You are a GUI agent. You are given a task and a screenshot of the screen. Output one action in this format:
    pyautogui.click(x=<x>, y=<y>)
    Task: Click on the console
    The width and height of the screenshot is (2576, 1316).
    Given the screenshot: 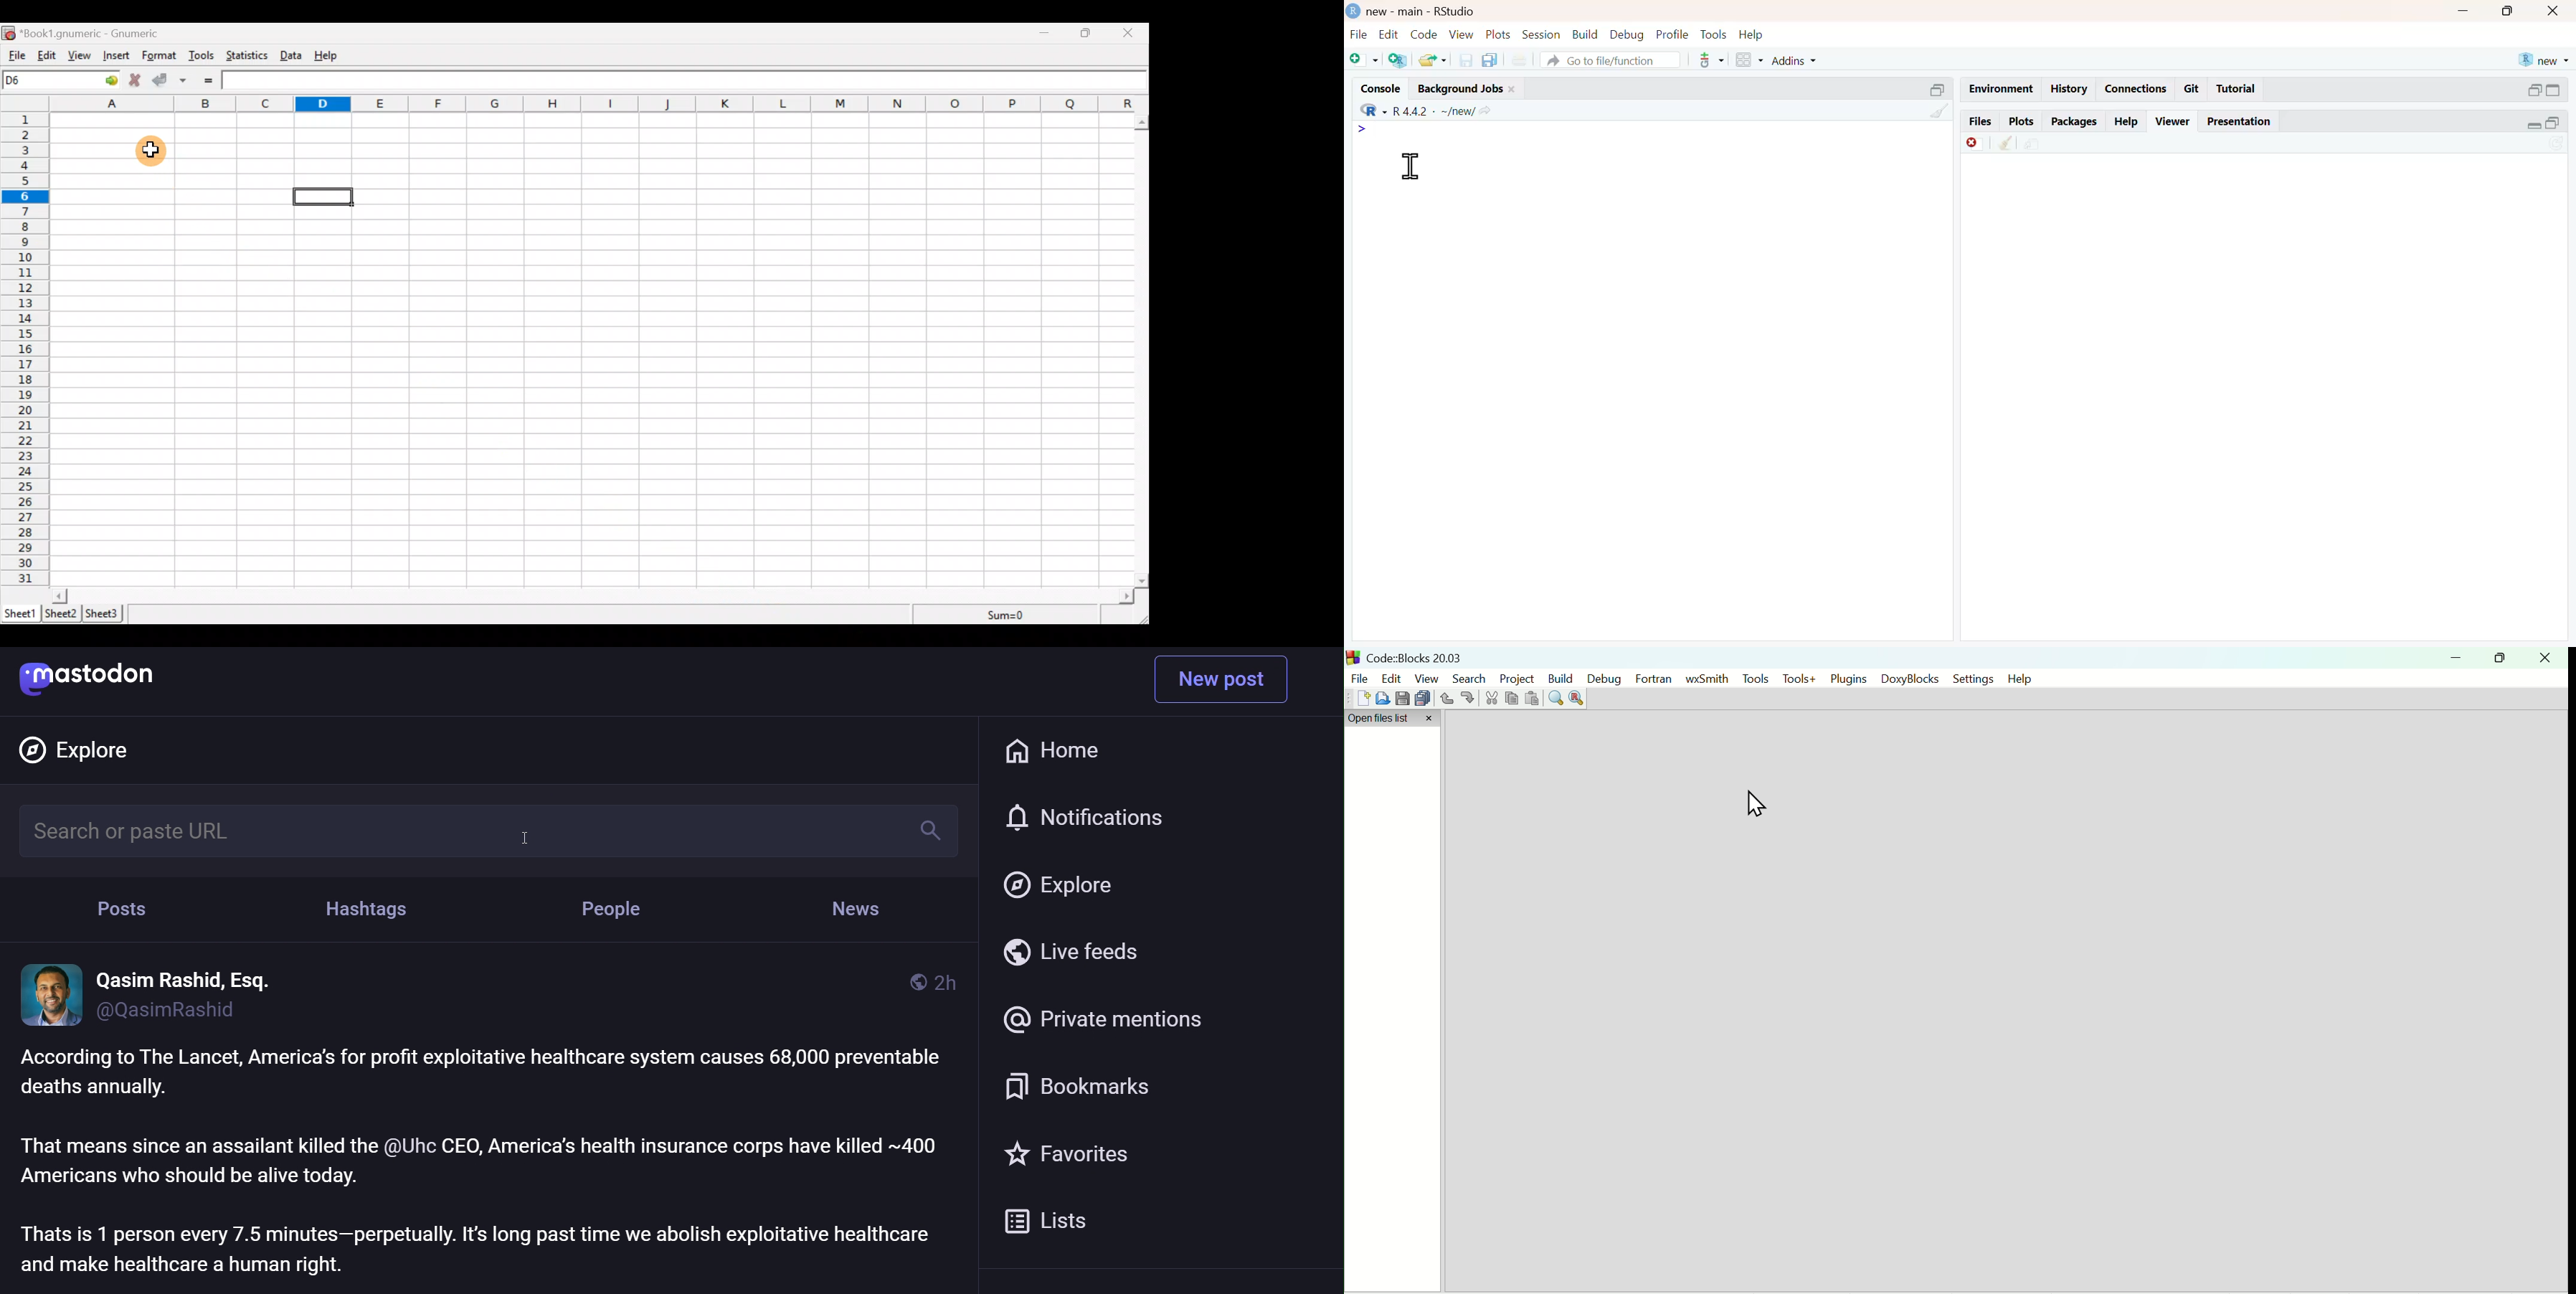 What is the action you would take?
    pyautogui.click(x=1381, y=87)
    